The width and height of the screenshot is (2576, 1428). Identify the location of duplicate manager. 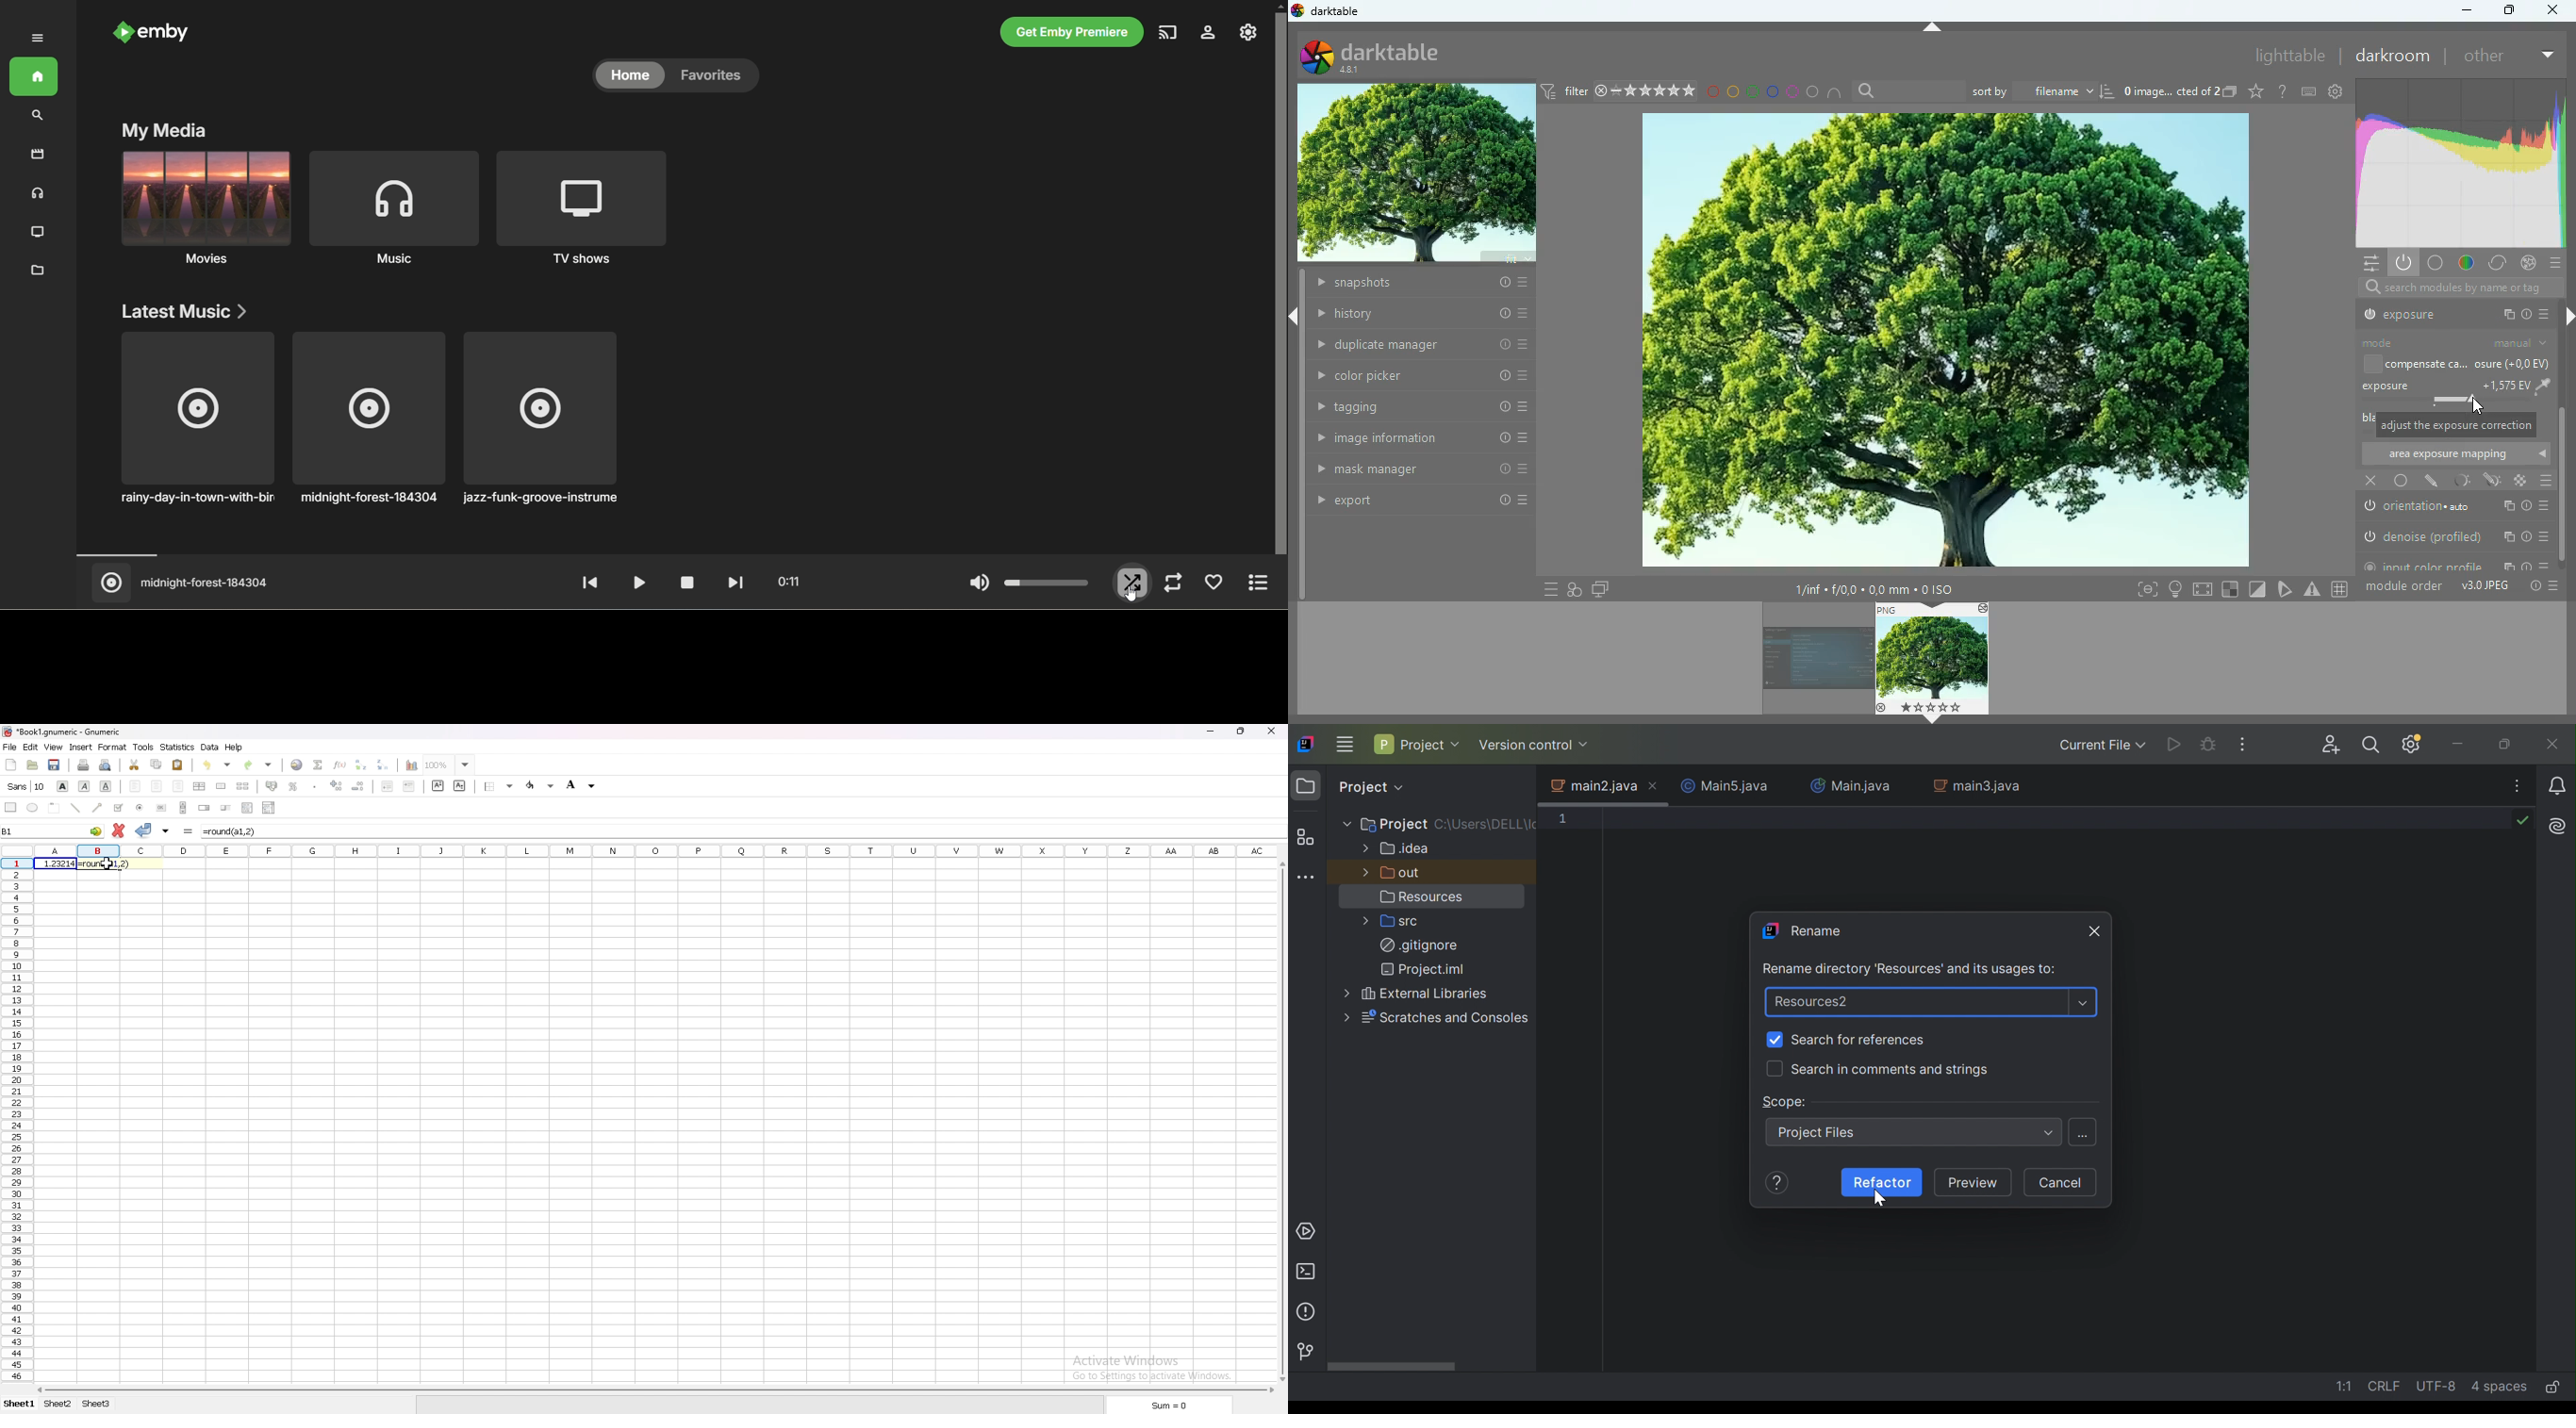
(1421, 345).